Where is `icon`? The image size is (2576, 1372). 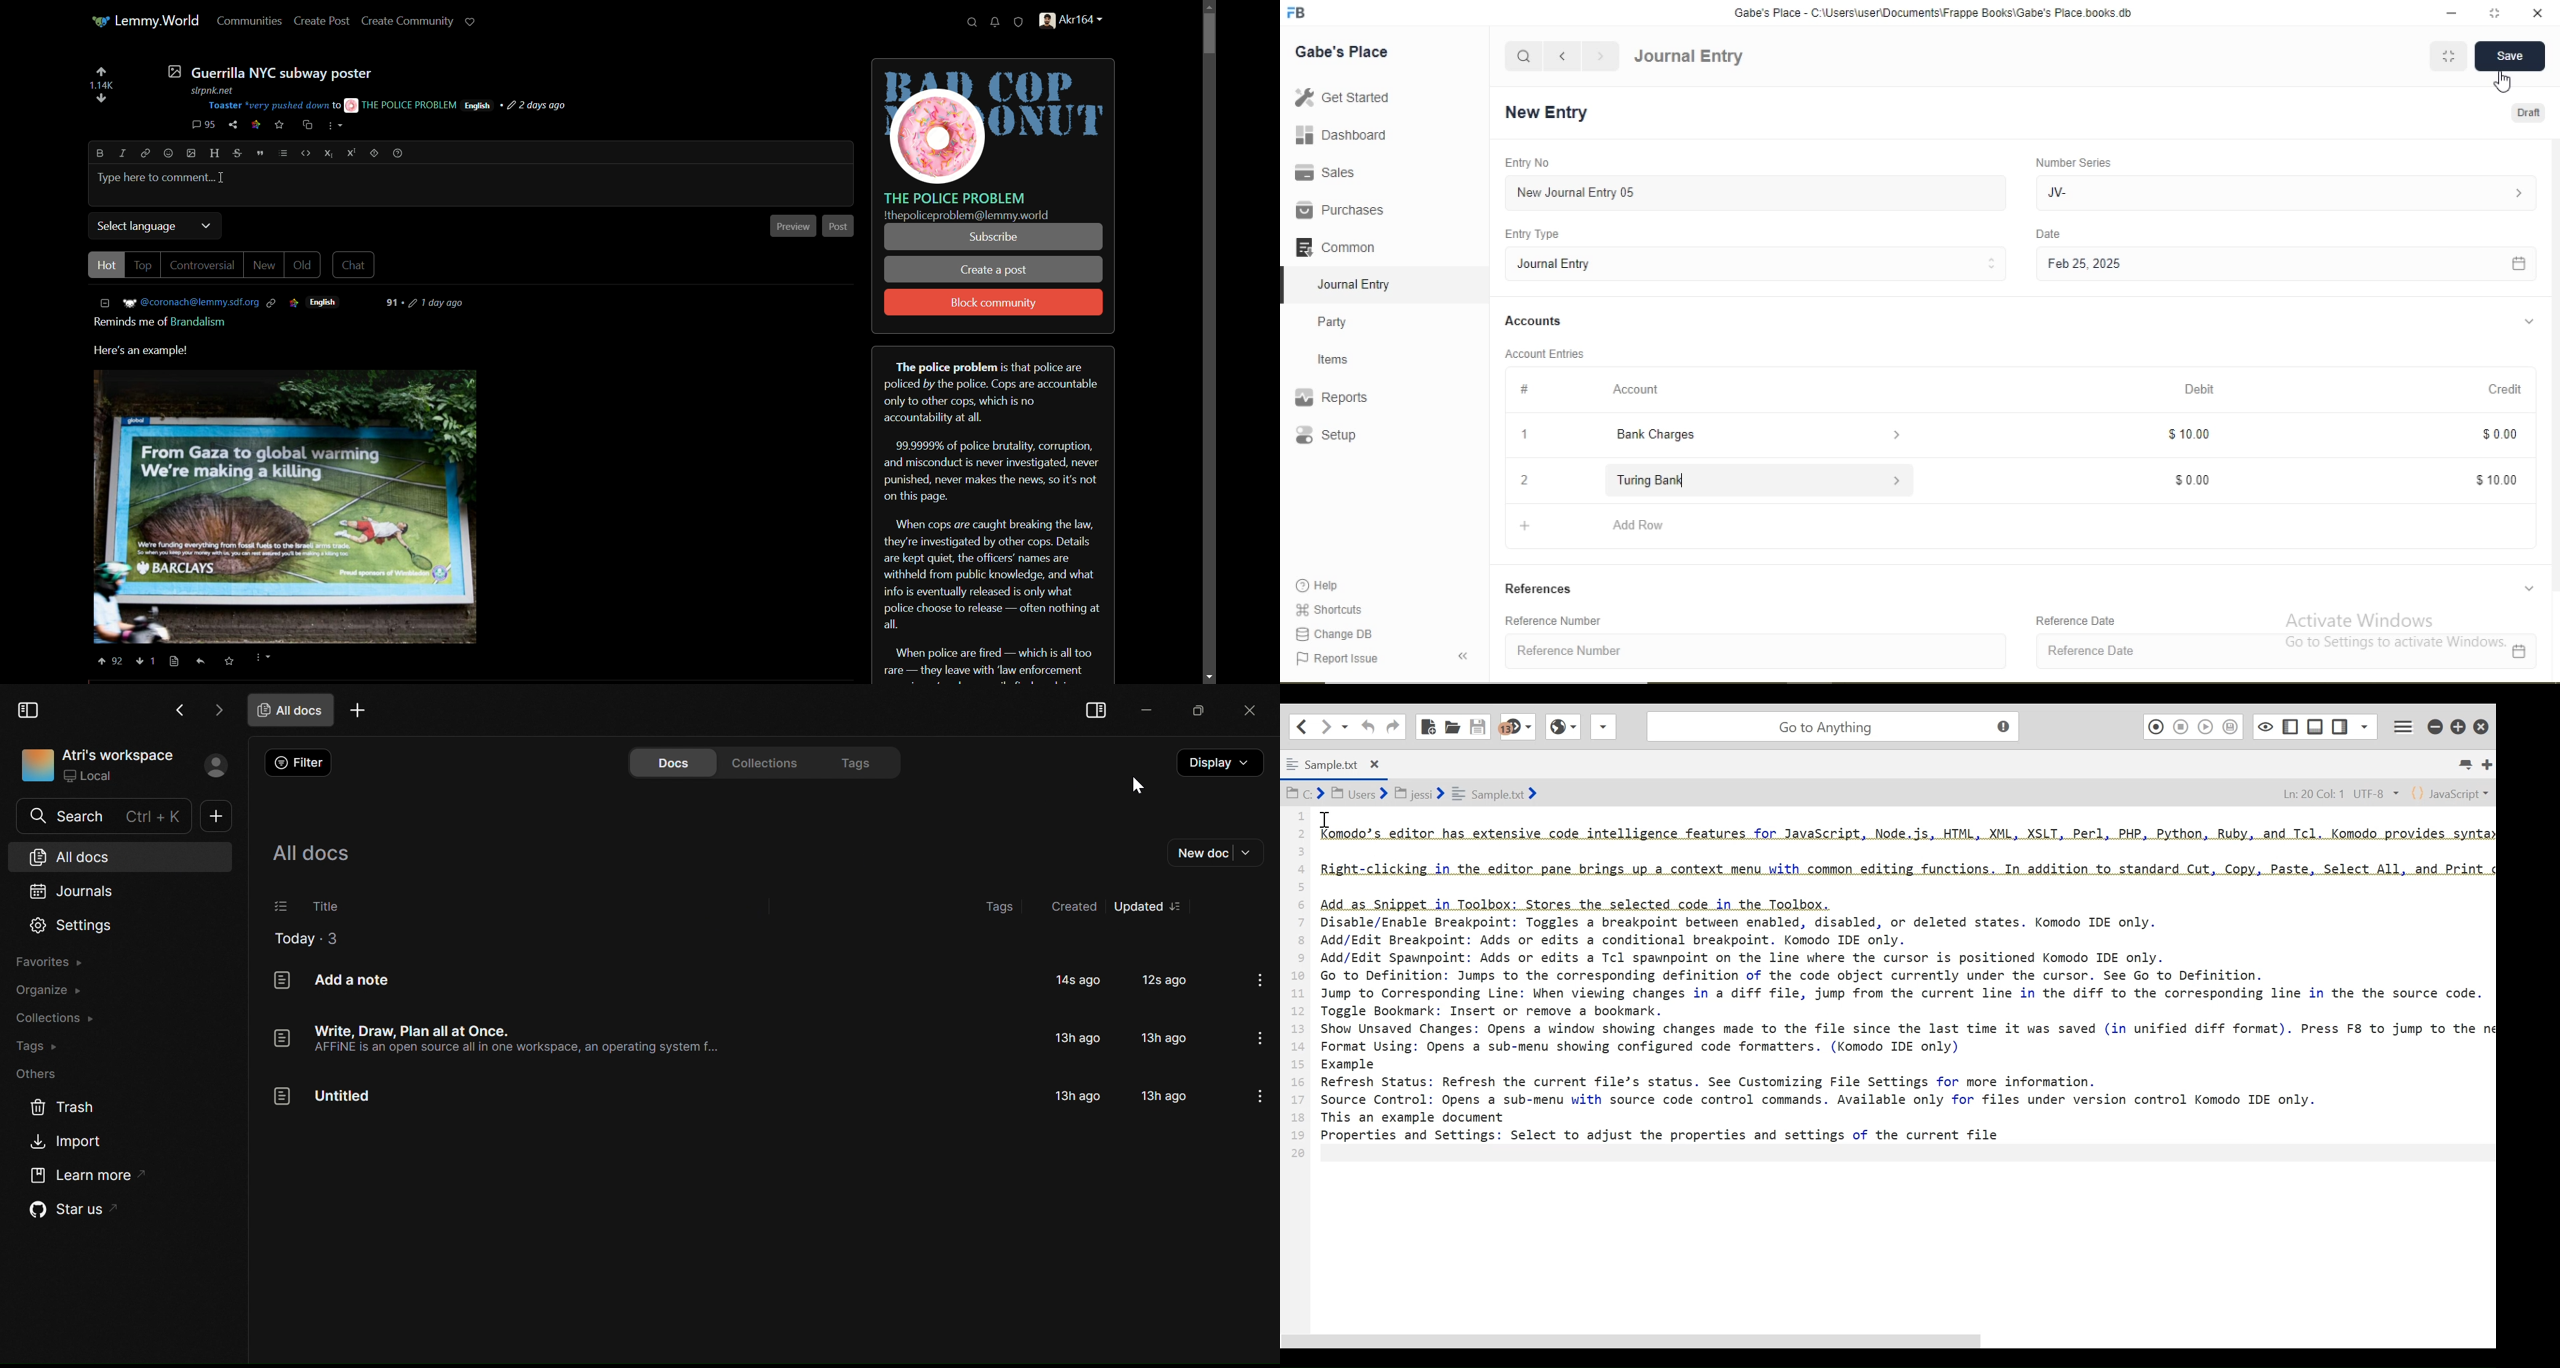 icon is located at coordinates (281, 1097).